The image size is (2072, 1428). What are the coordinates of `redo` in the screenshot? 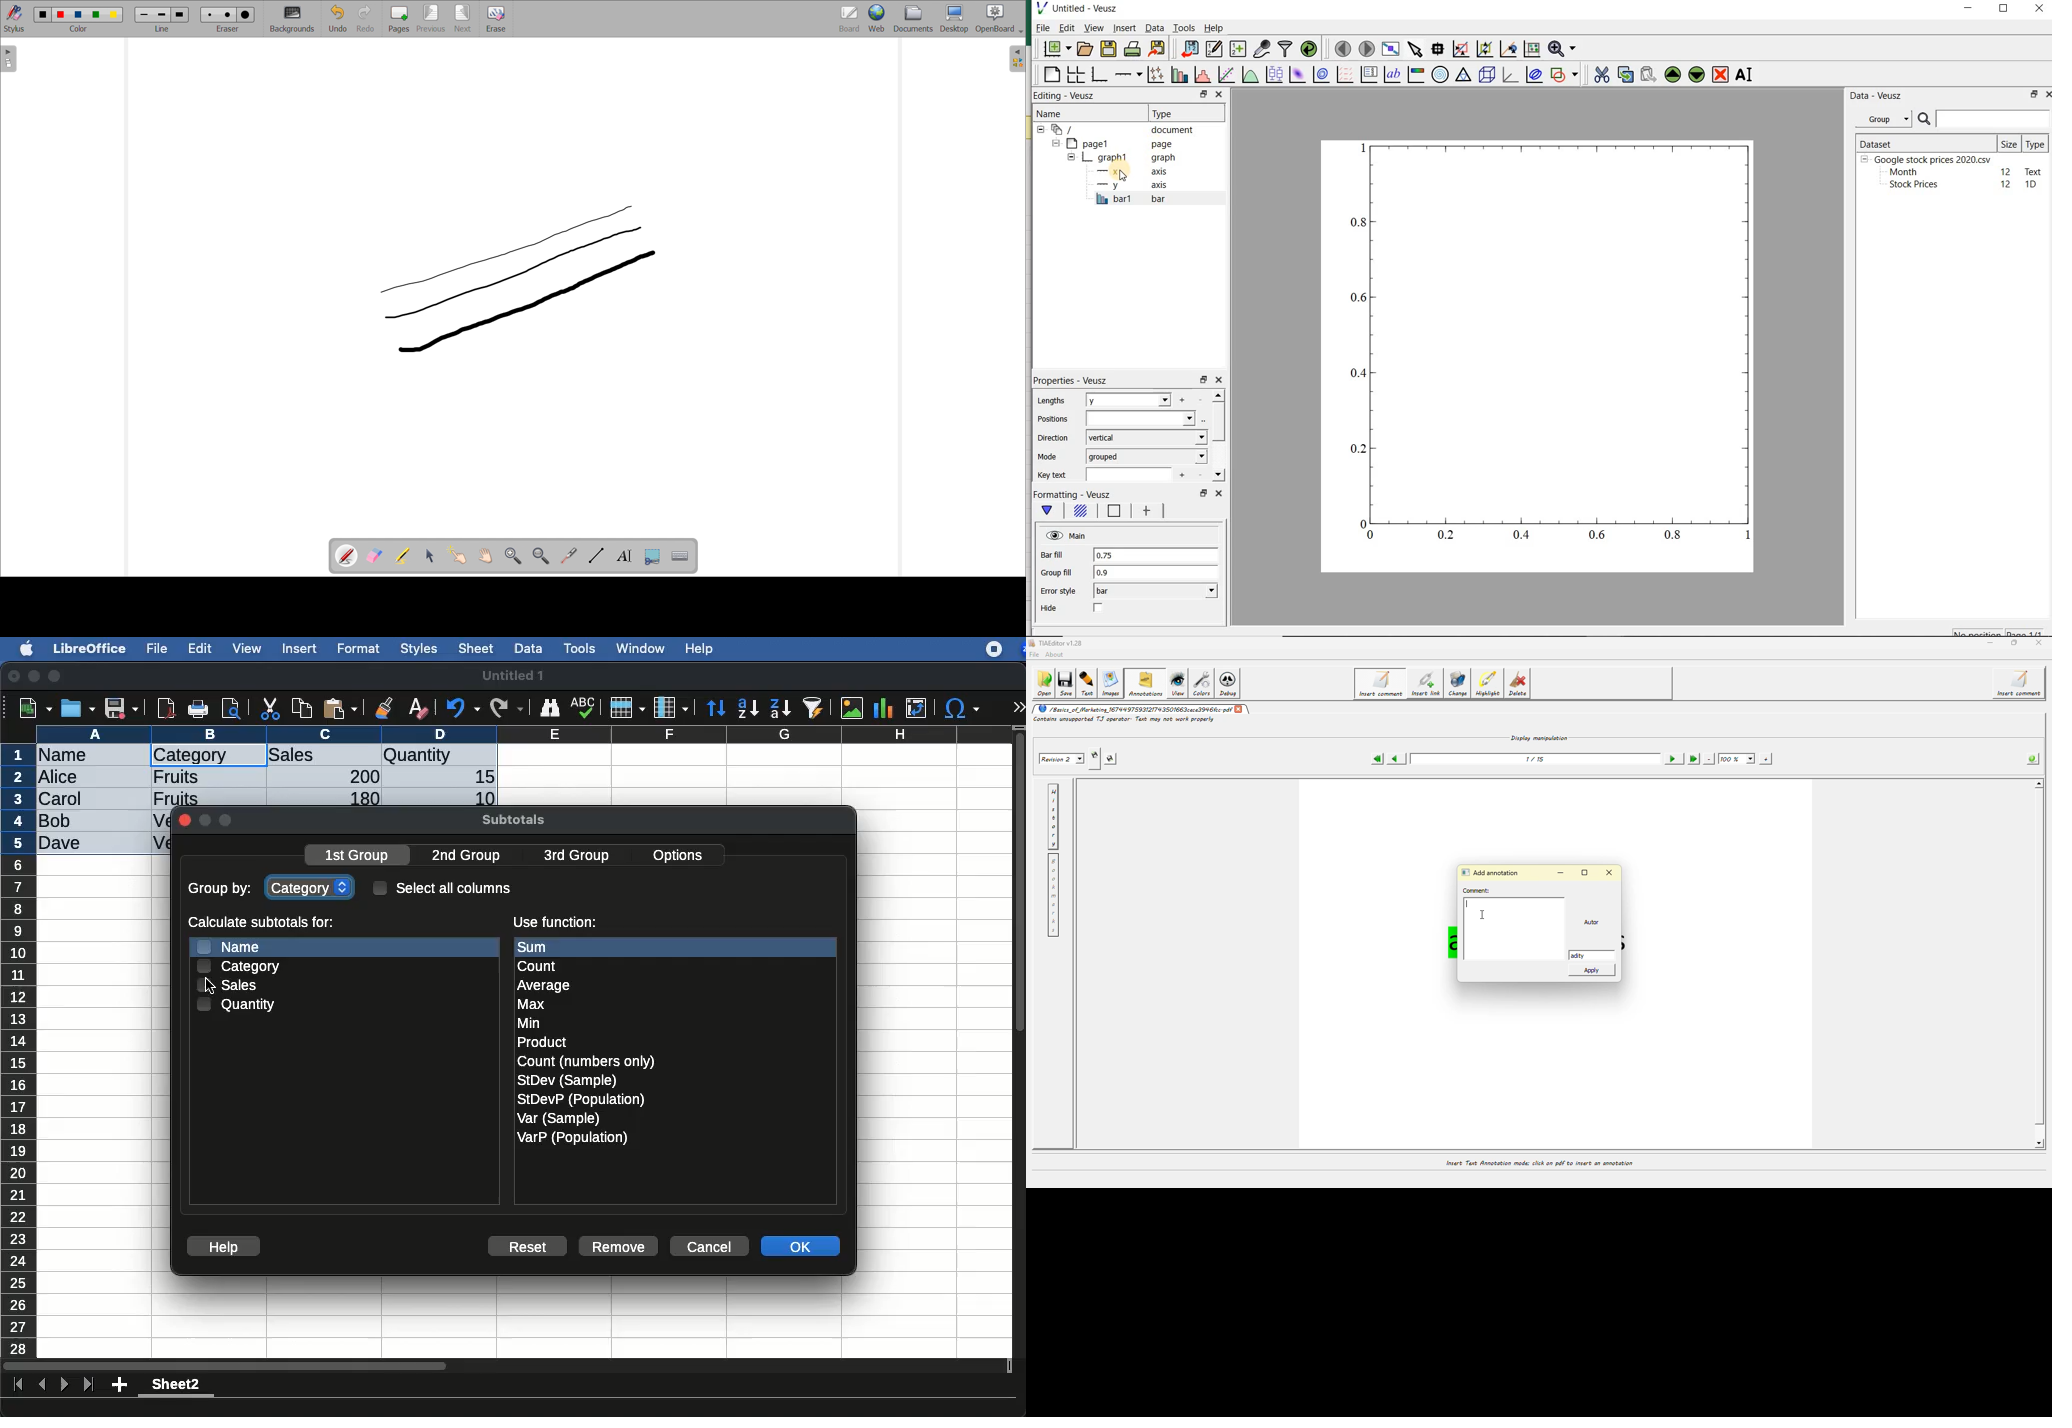 It's located at (366, 18).